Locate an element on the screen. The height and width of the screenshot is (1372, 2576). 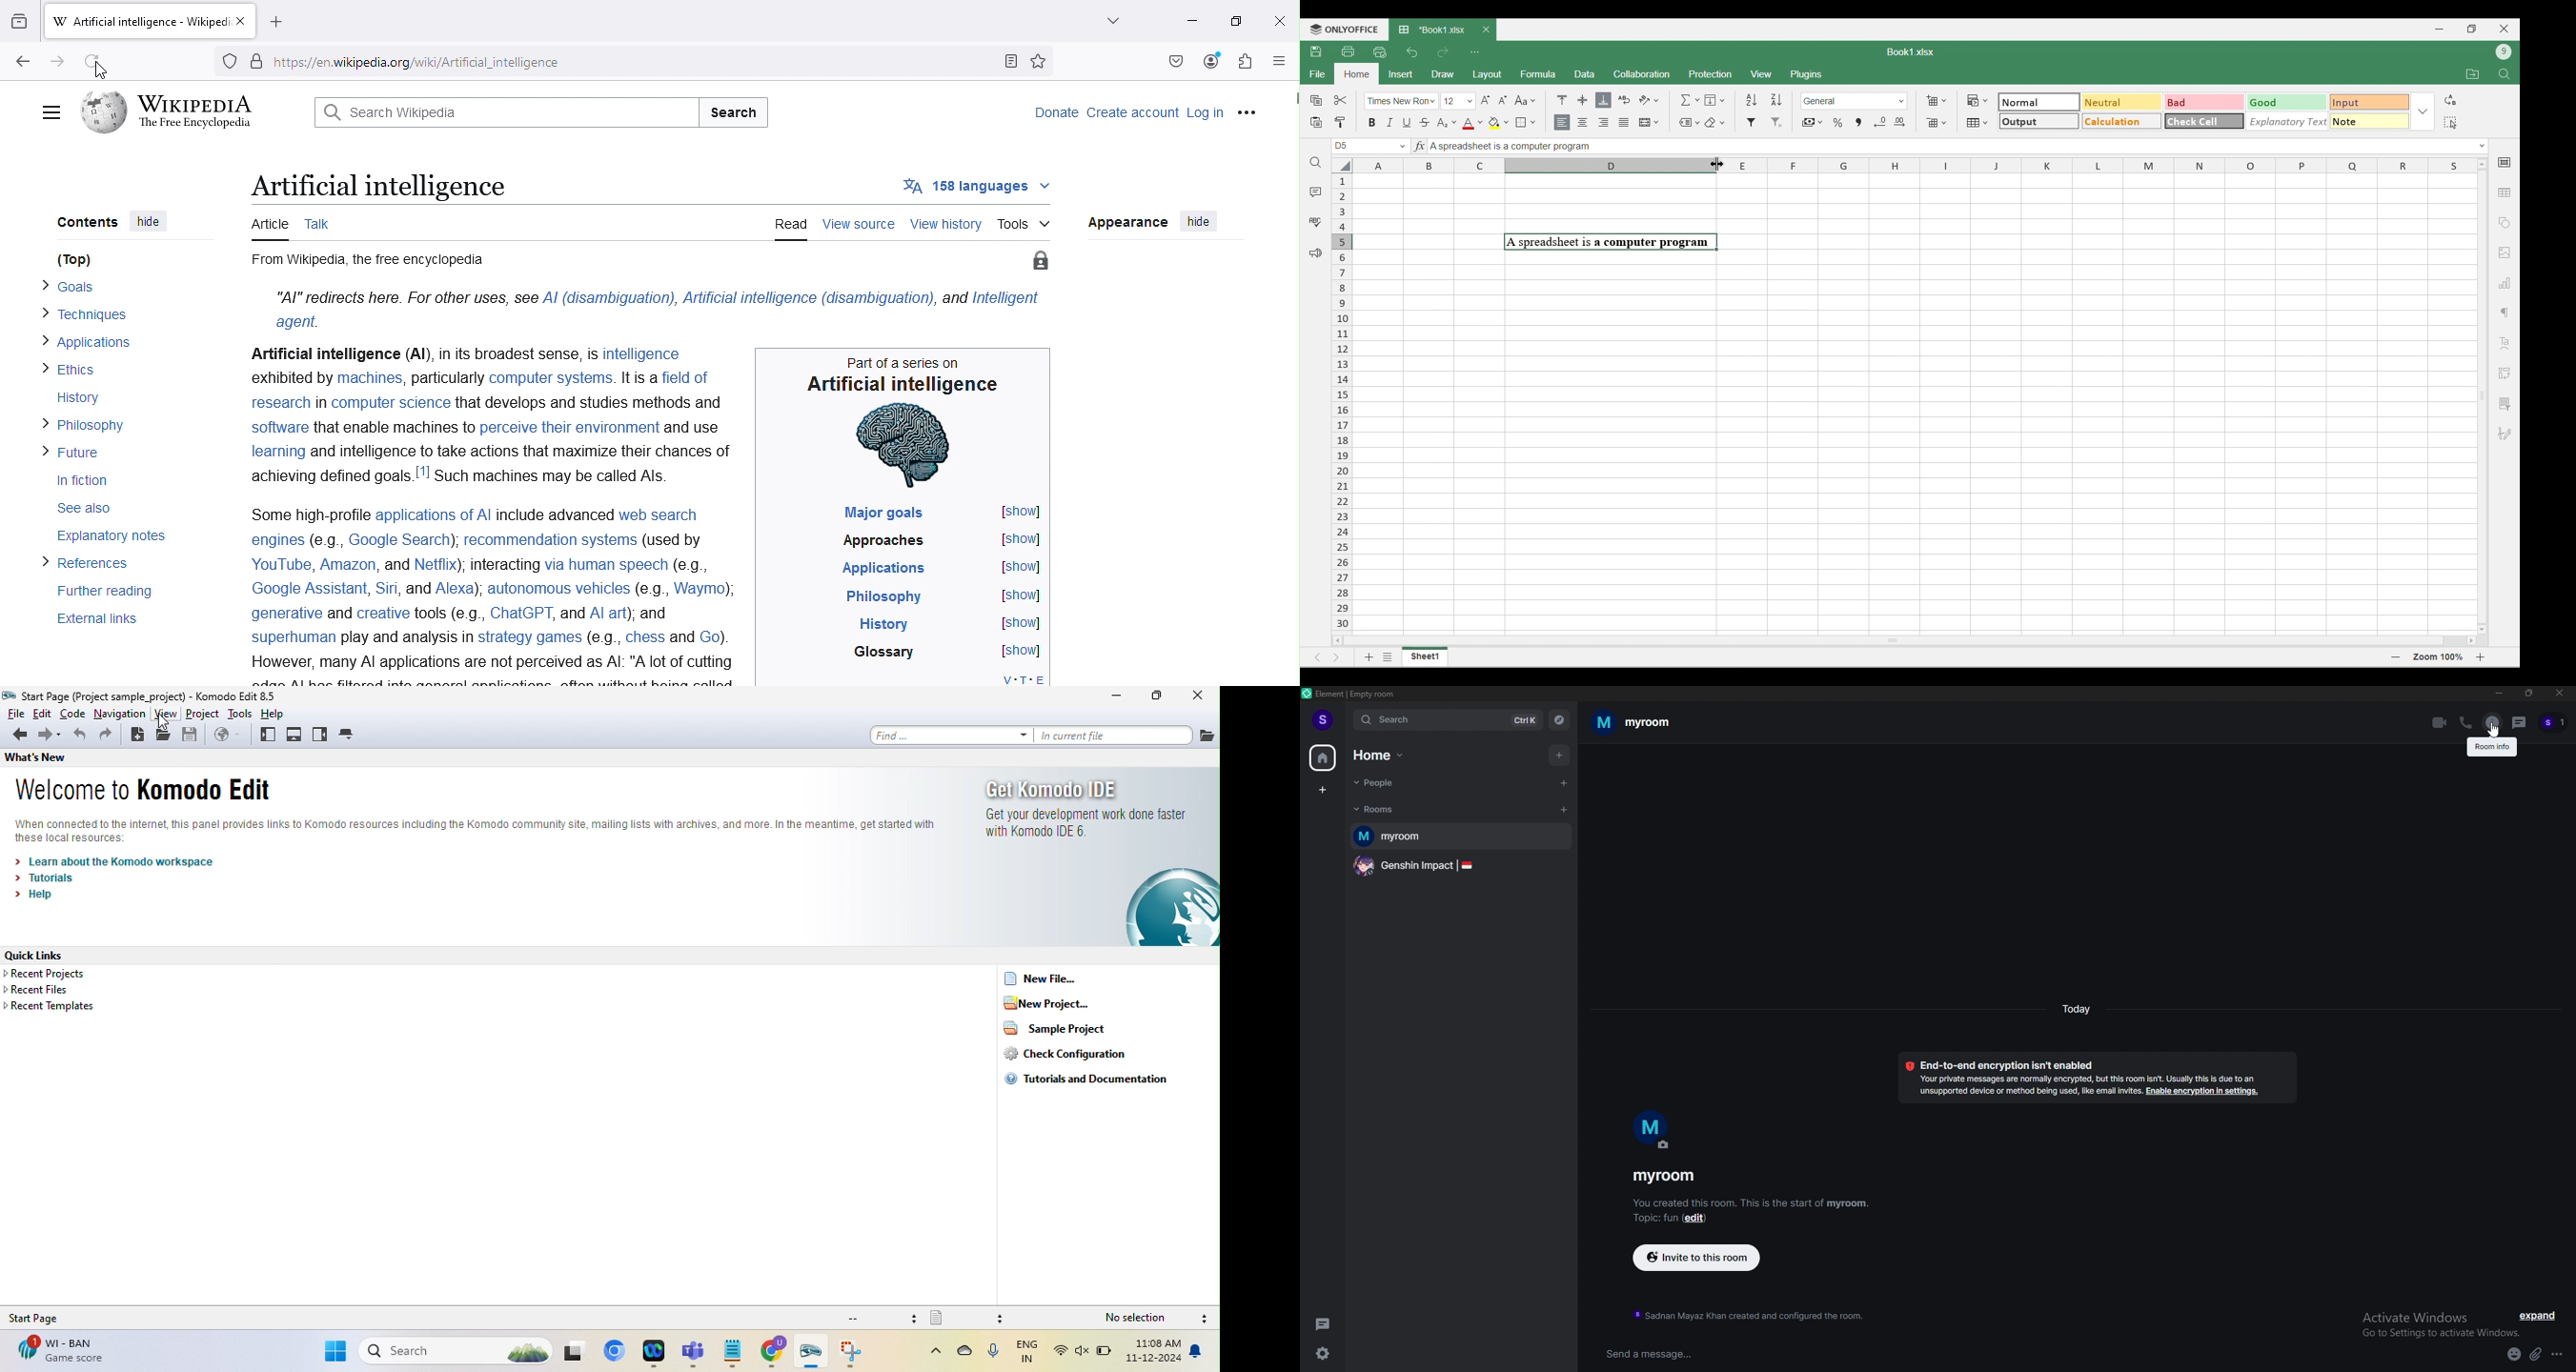
Insert menu is located at coordinates (1401, 74).